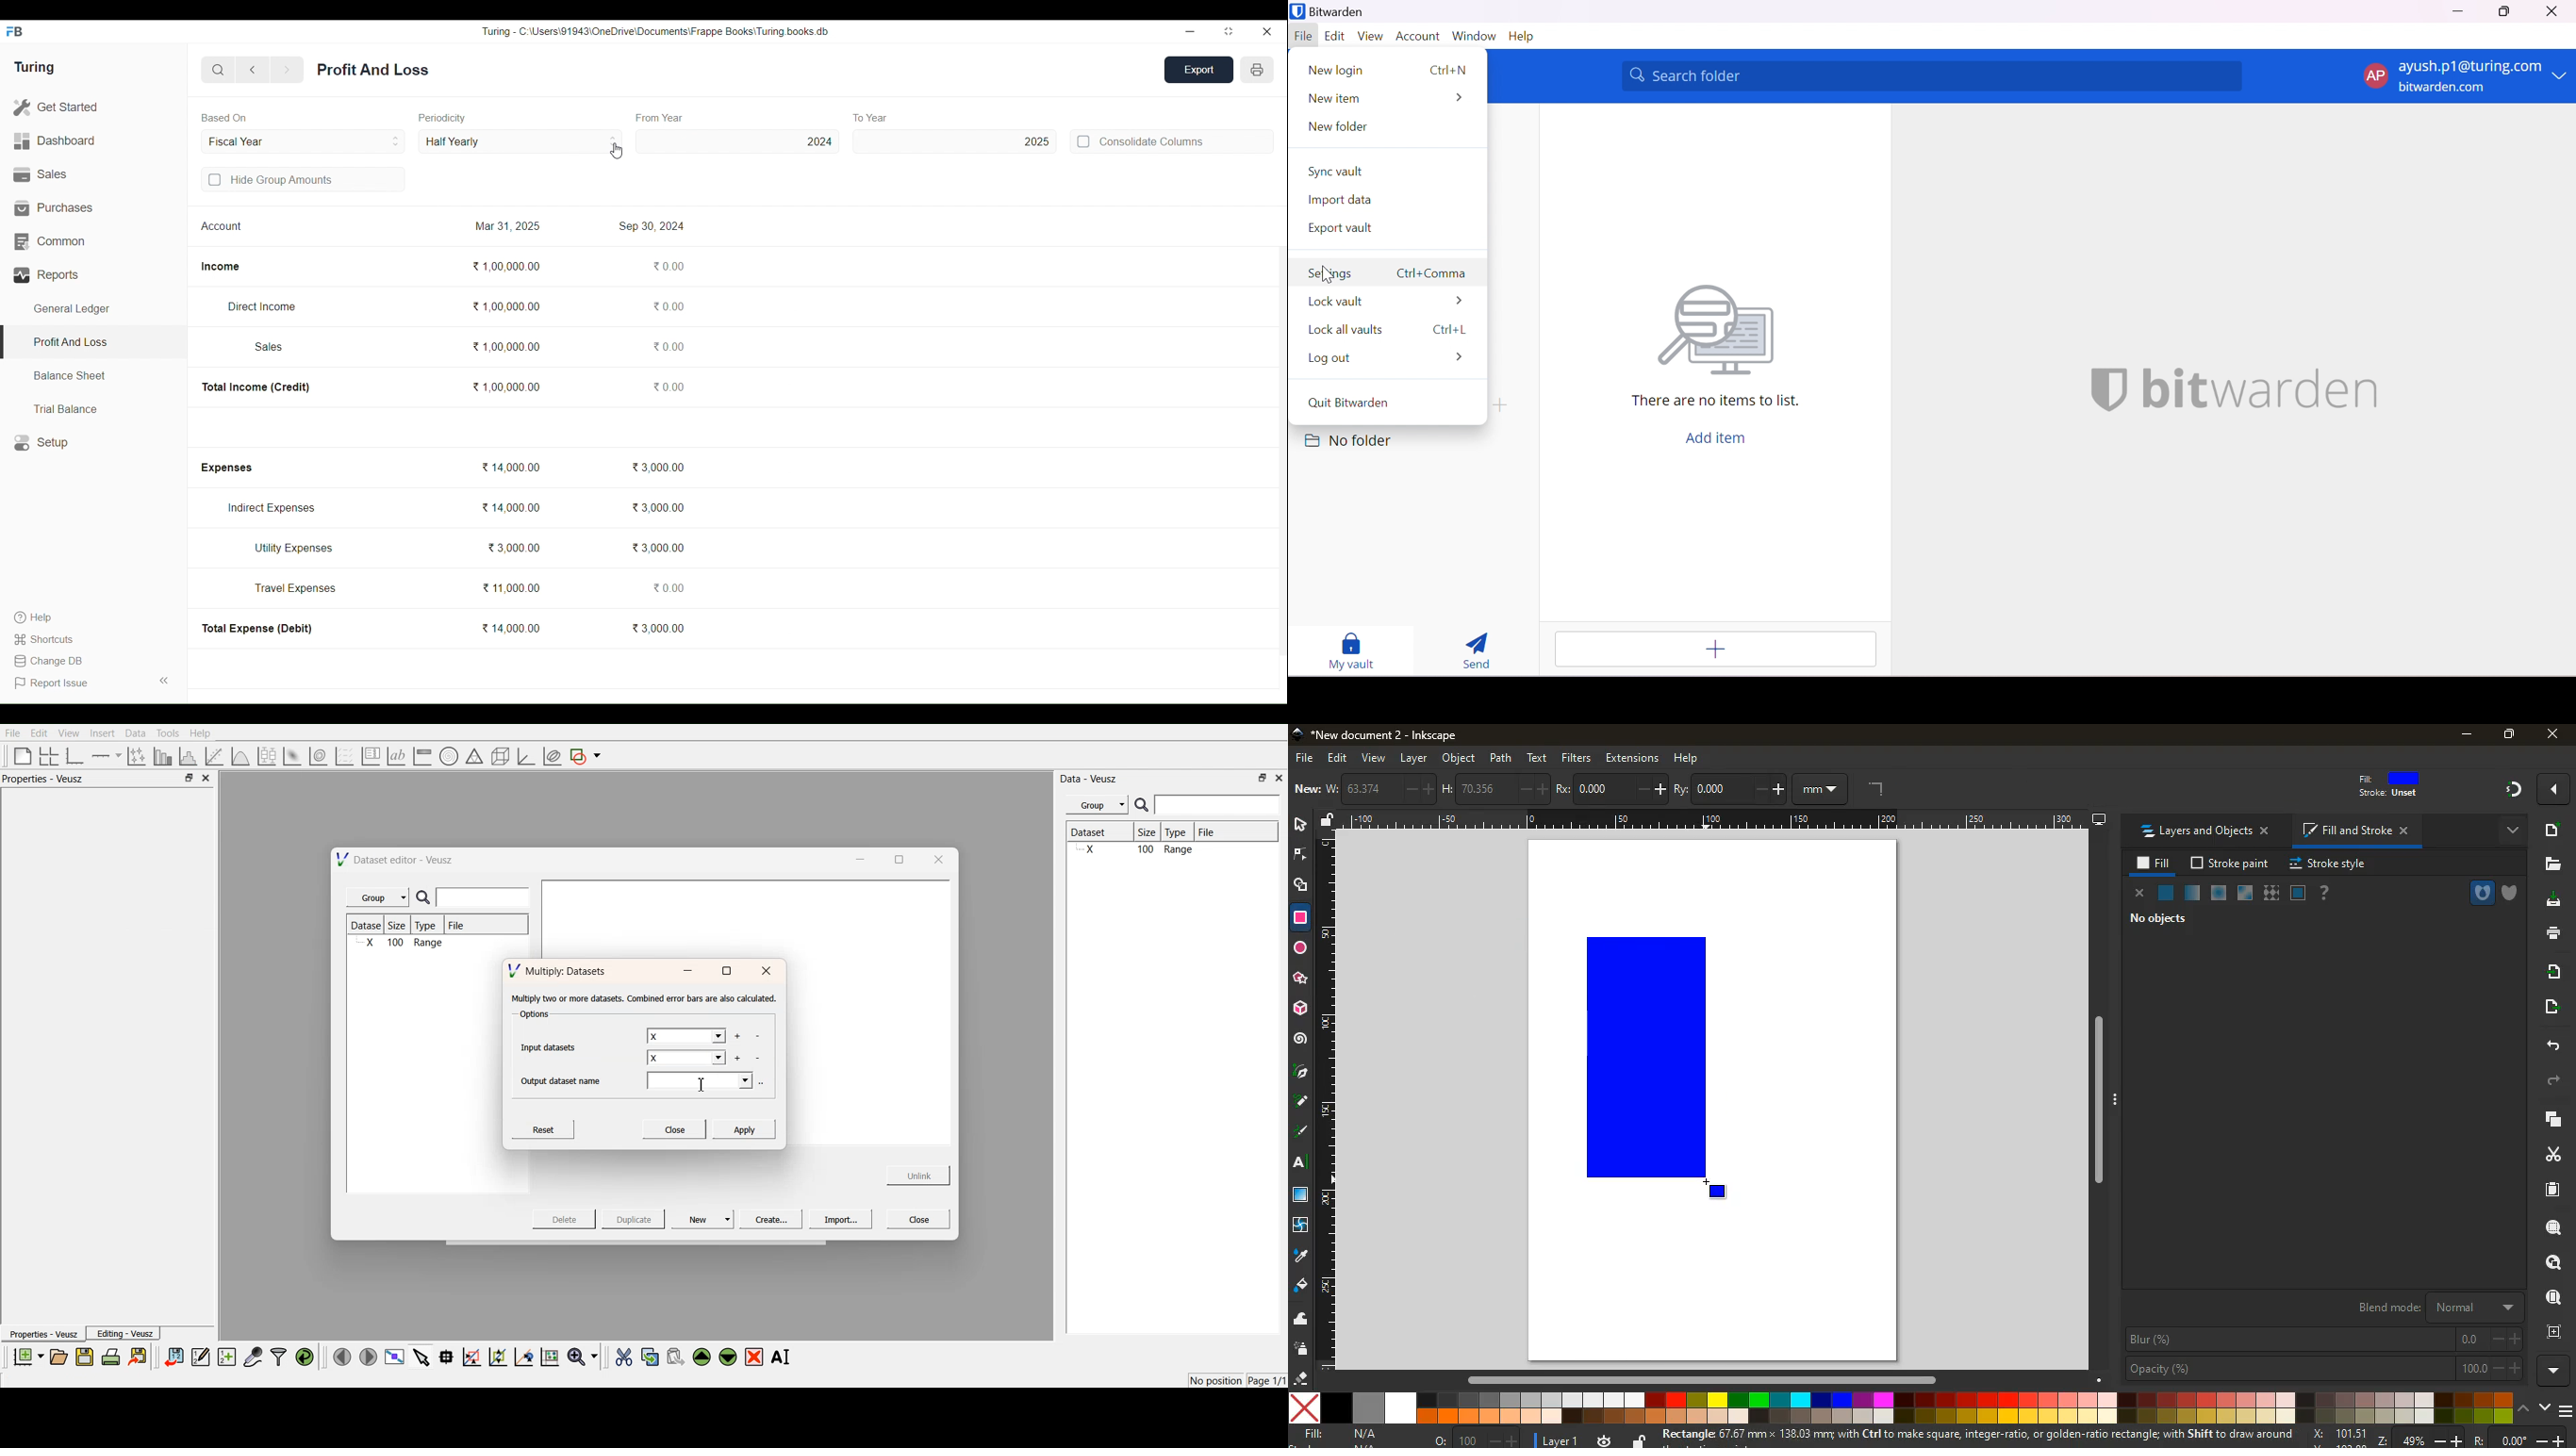 The image size is (2576, 1456). Describe the element at coordinates (94, 376) in the screenshot. I see `Balance Sheet` at that location.